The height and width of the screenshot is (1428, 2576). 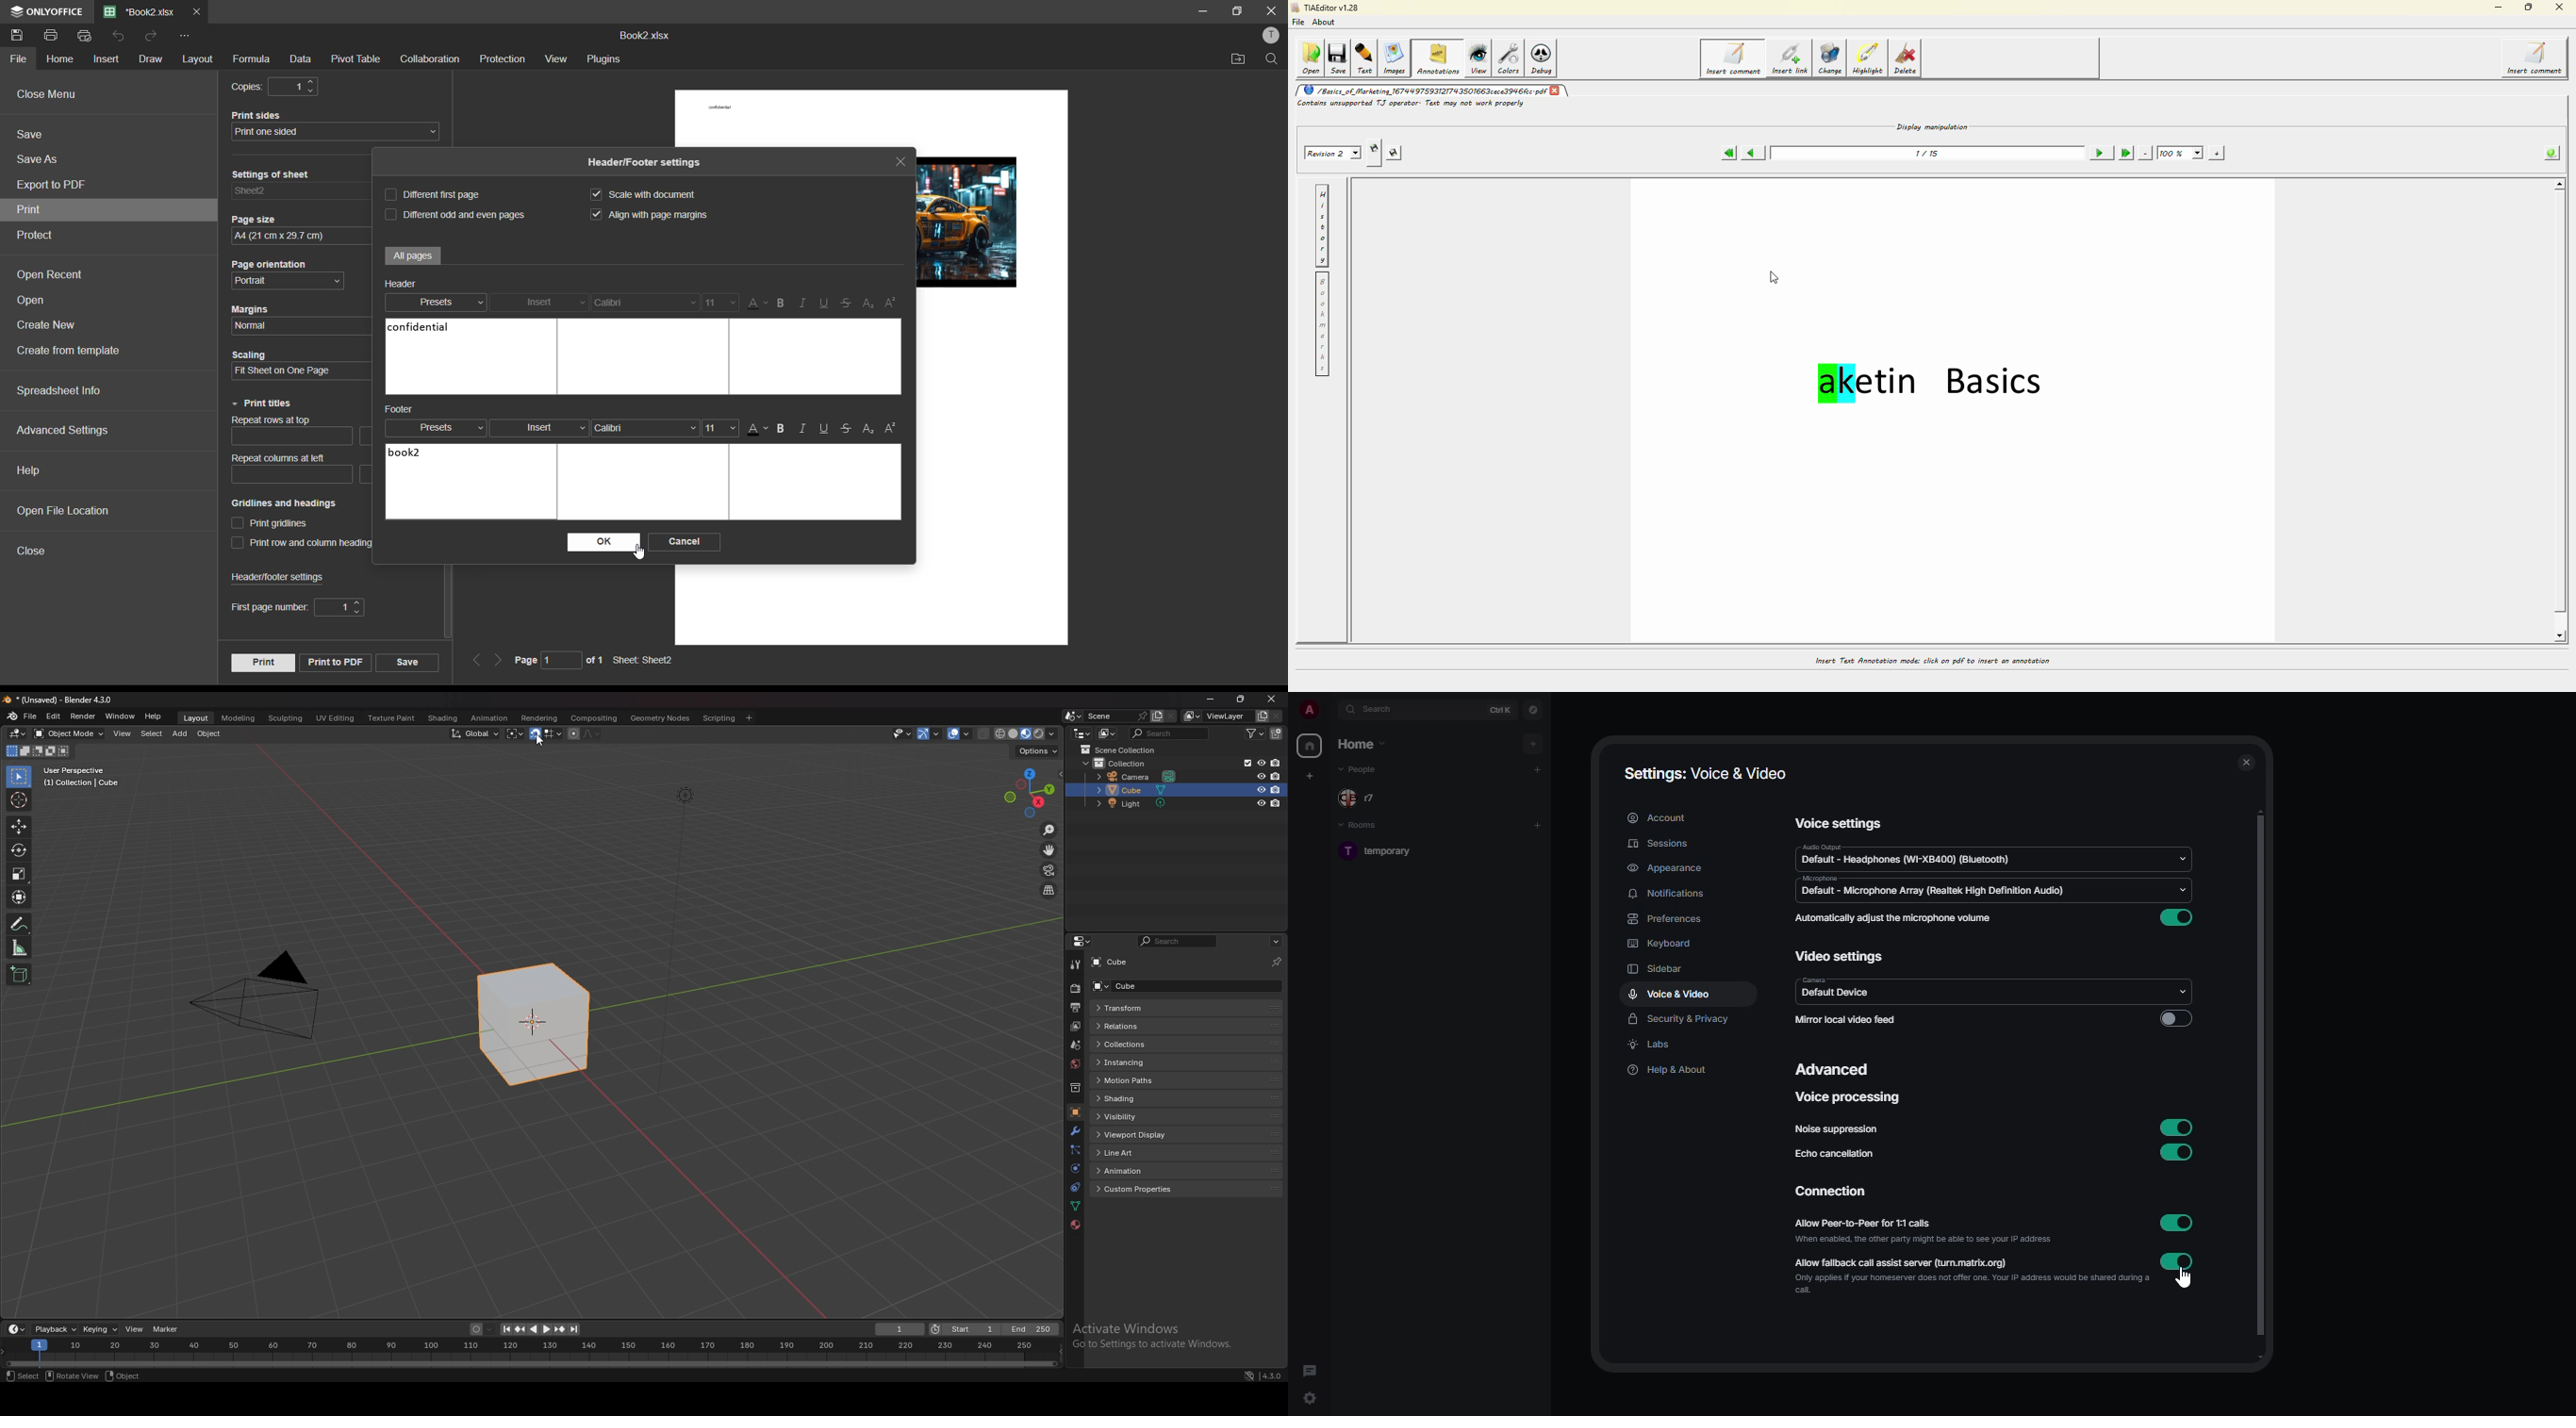 I want to click on render, so click(x=1075, y=988).